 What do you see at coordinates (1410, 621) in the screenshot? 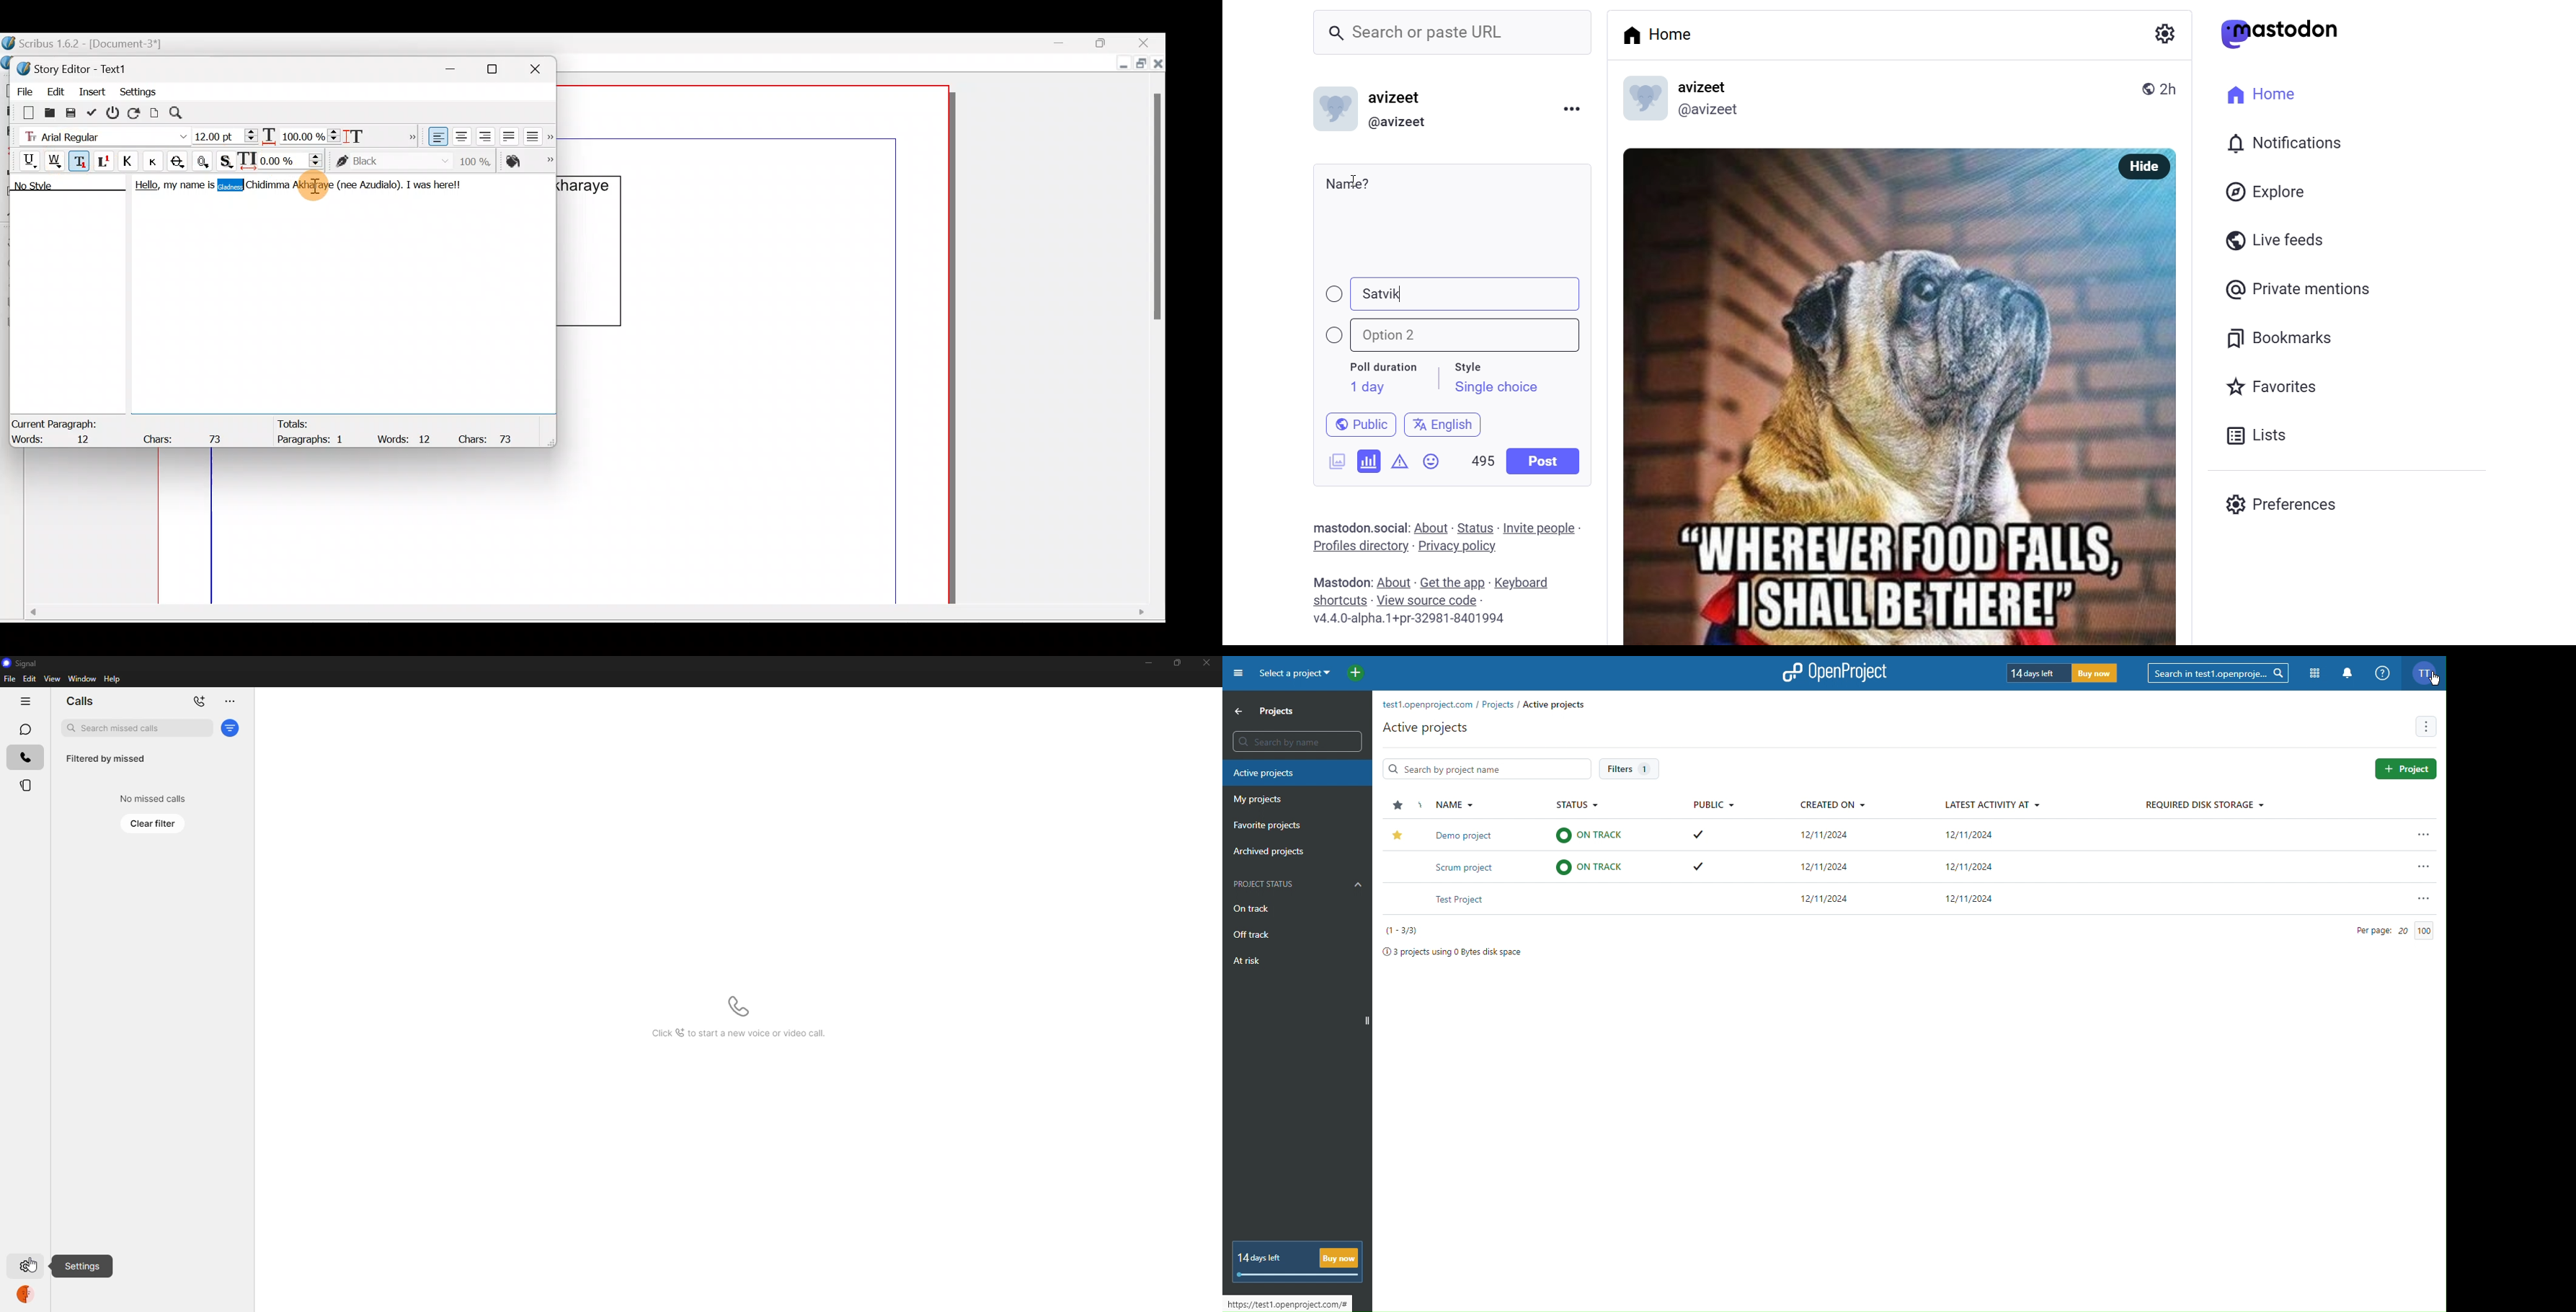
I see `version` at bounding box center [1410, 621].